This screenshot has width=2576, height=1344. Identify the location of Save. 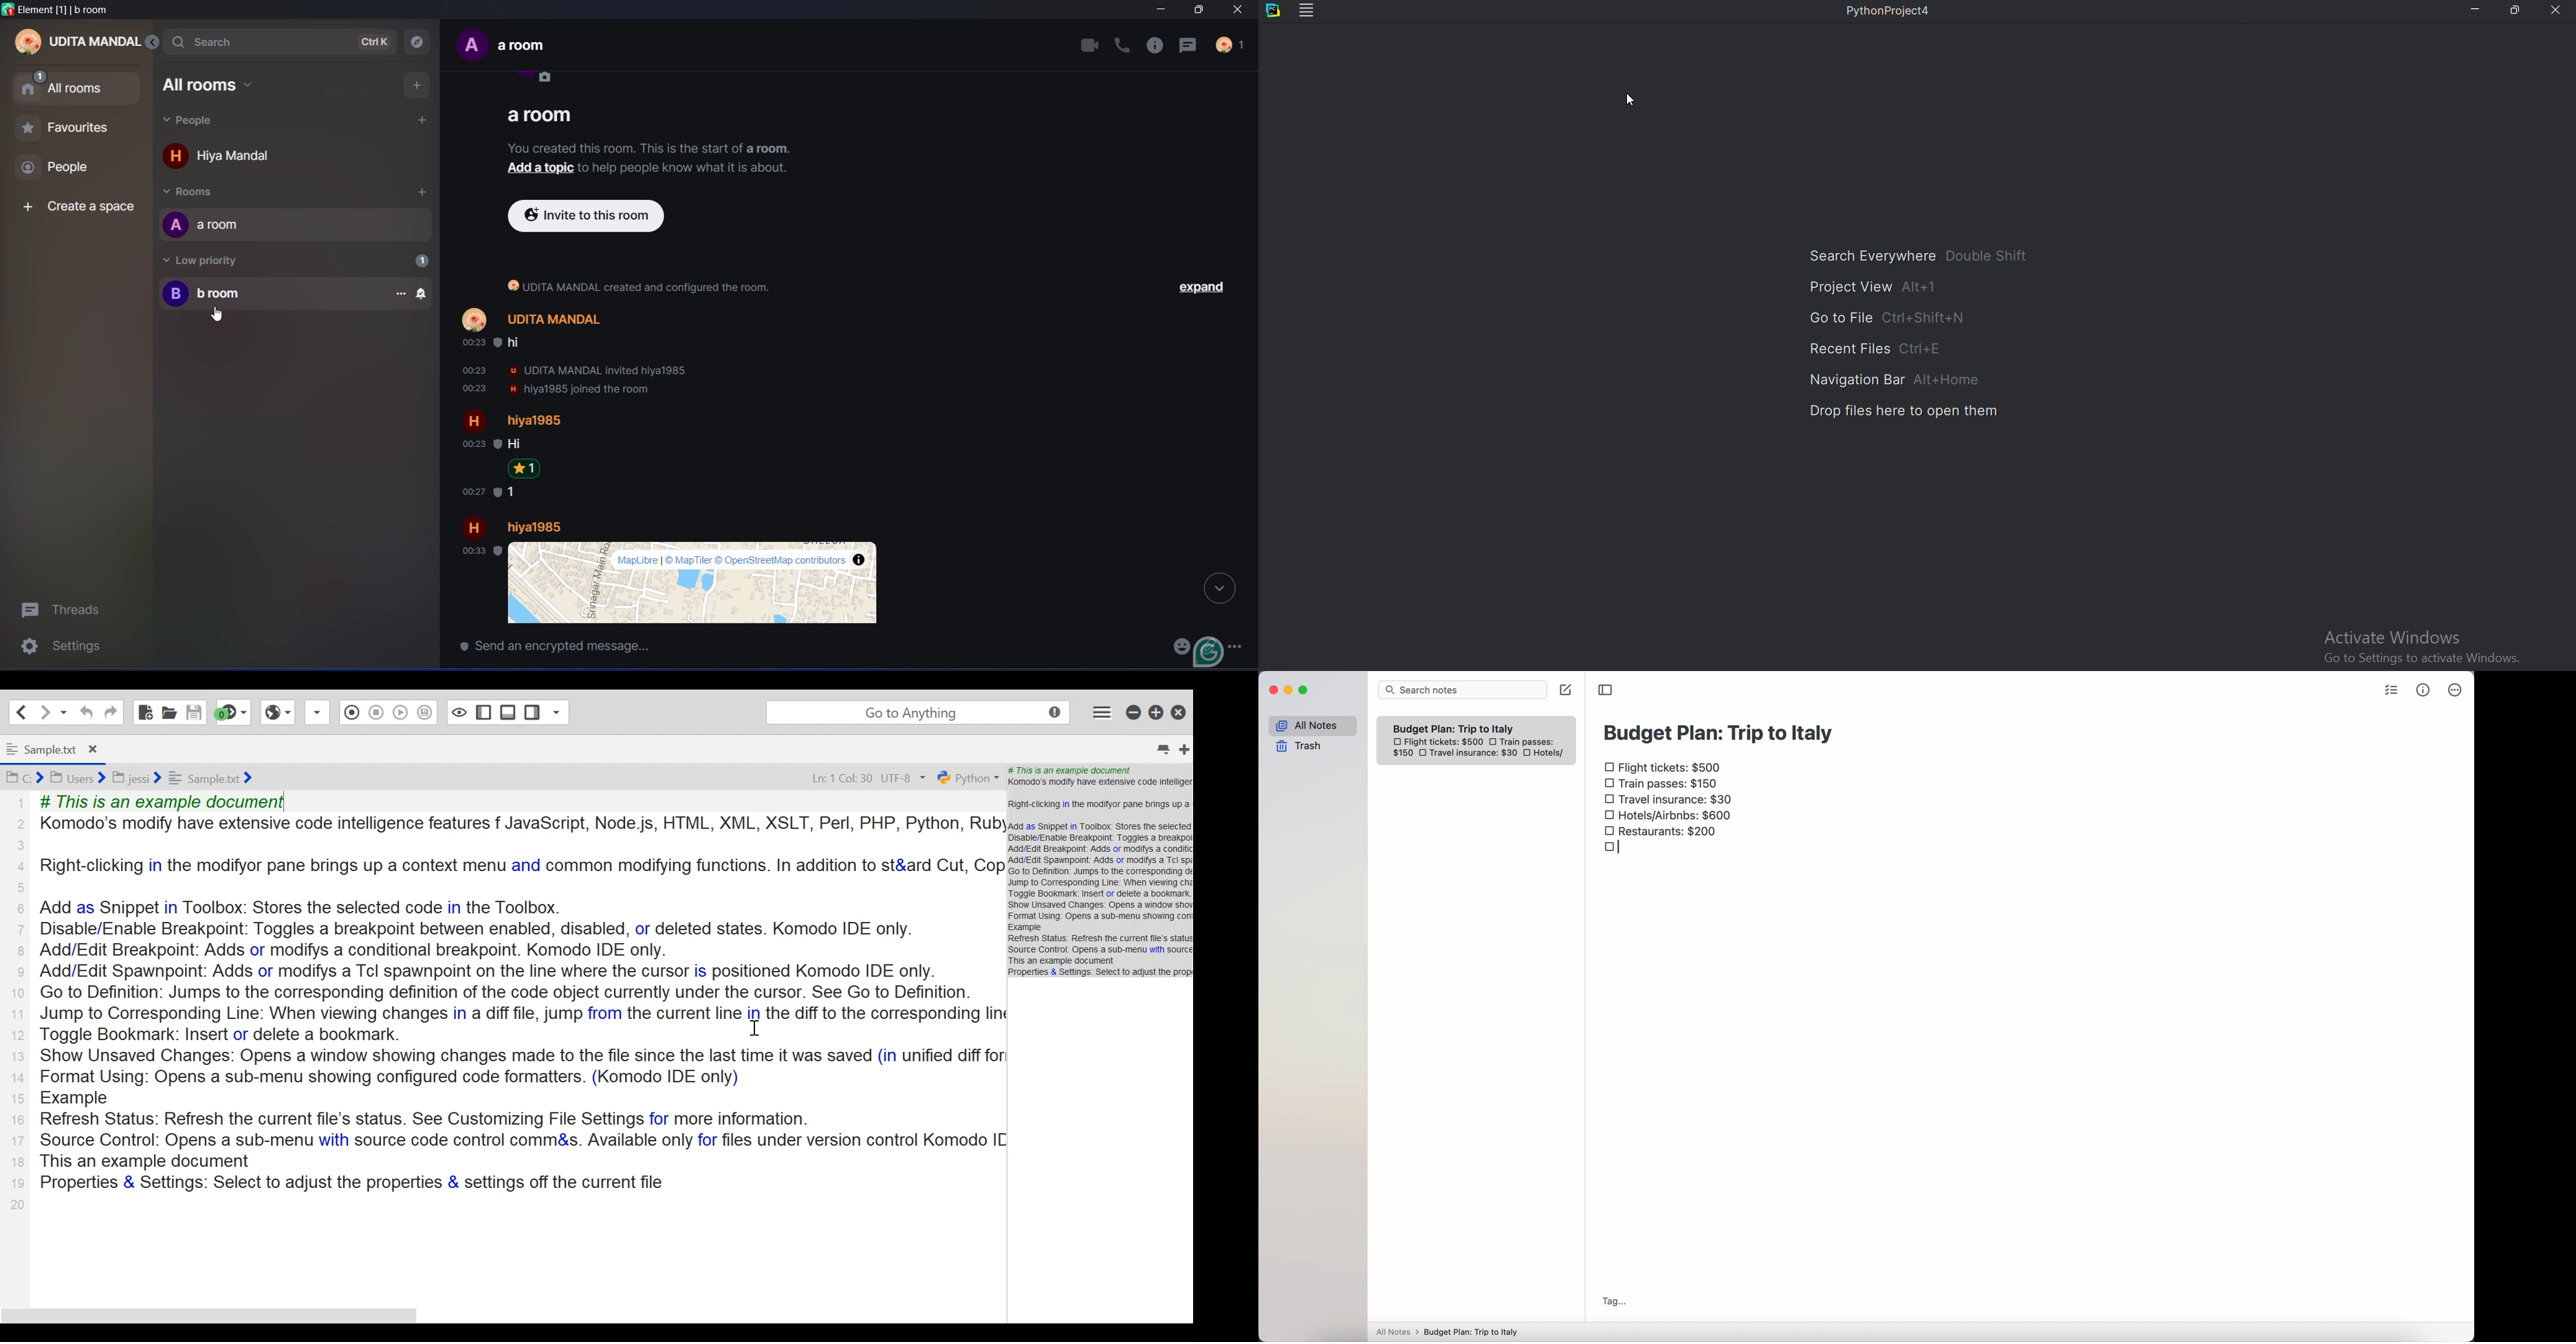
(193, 711).